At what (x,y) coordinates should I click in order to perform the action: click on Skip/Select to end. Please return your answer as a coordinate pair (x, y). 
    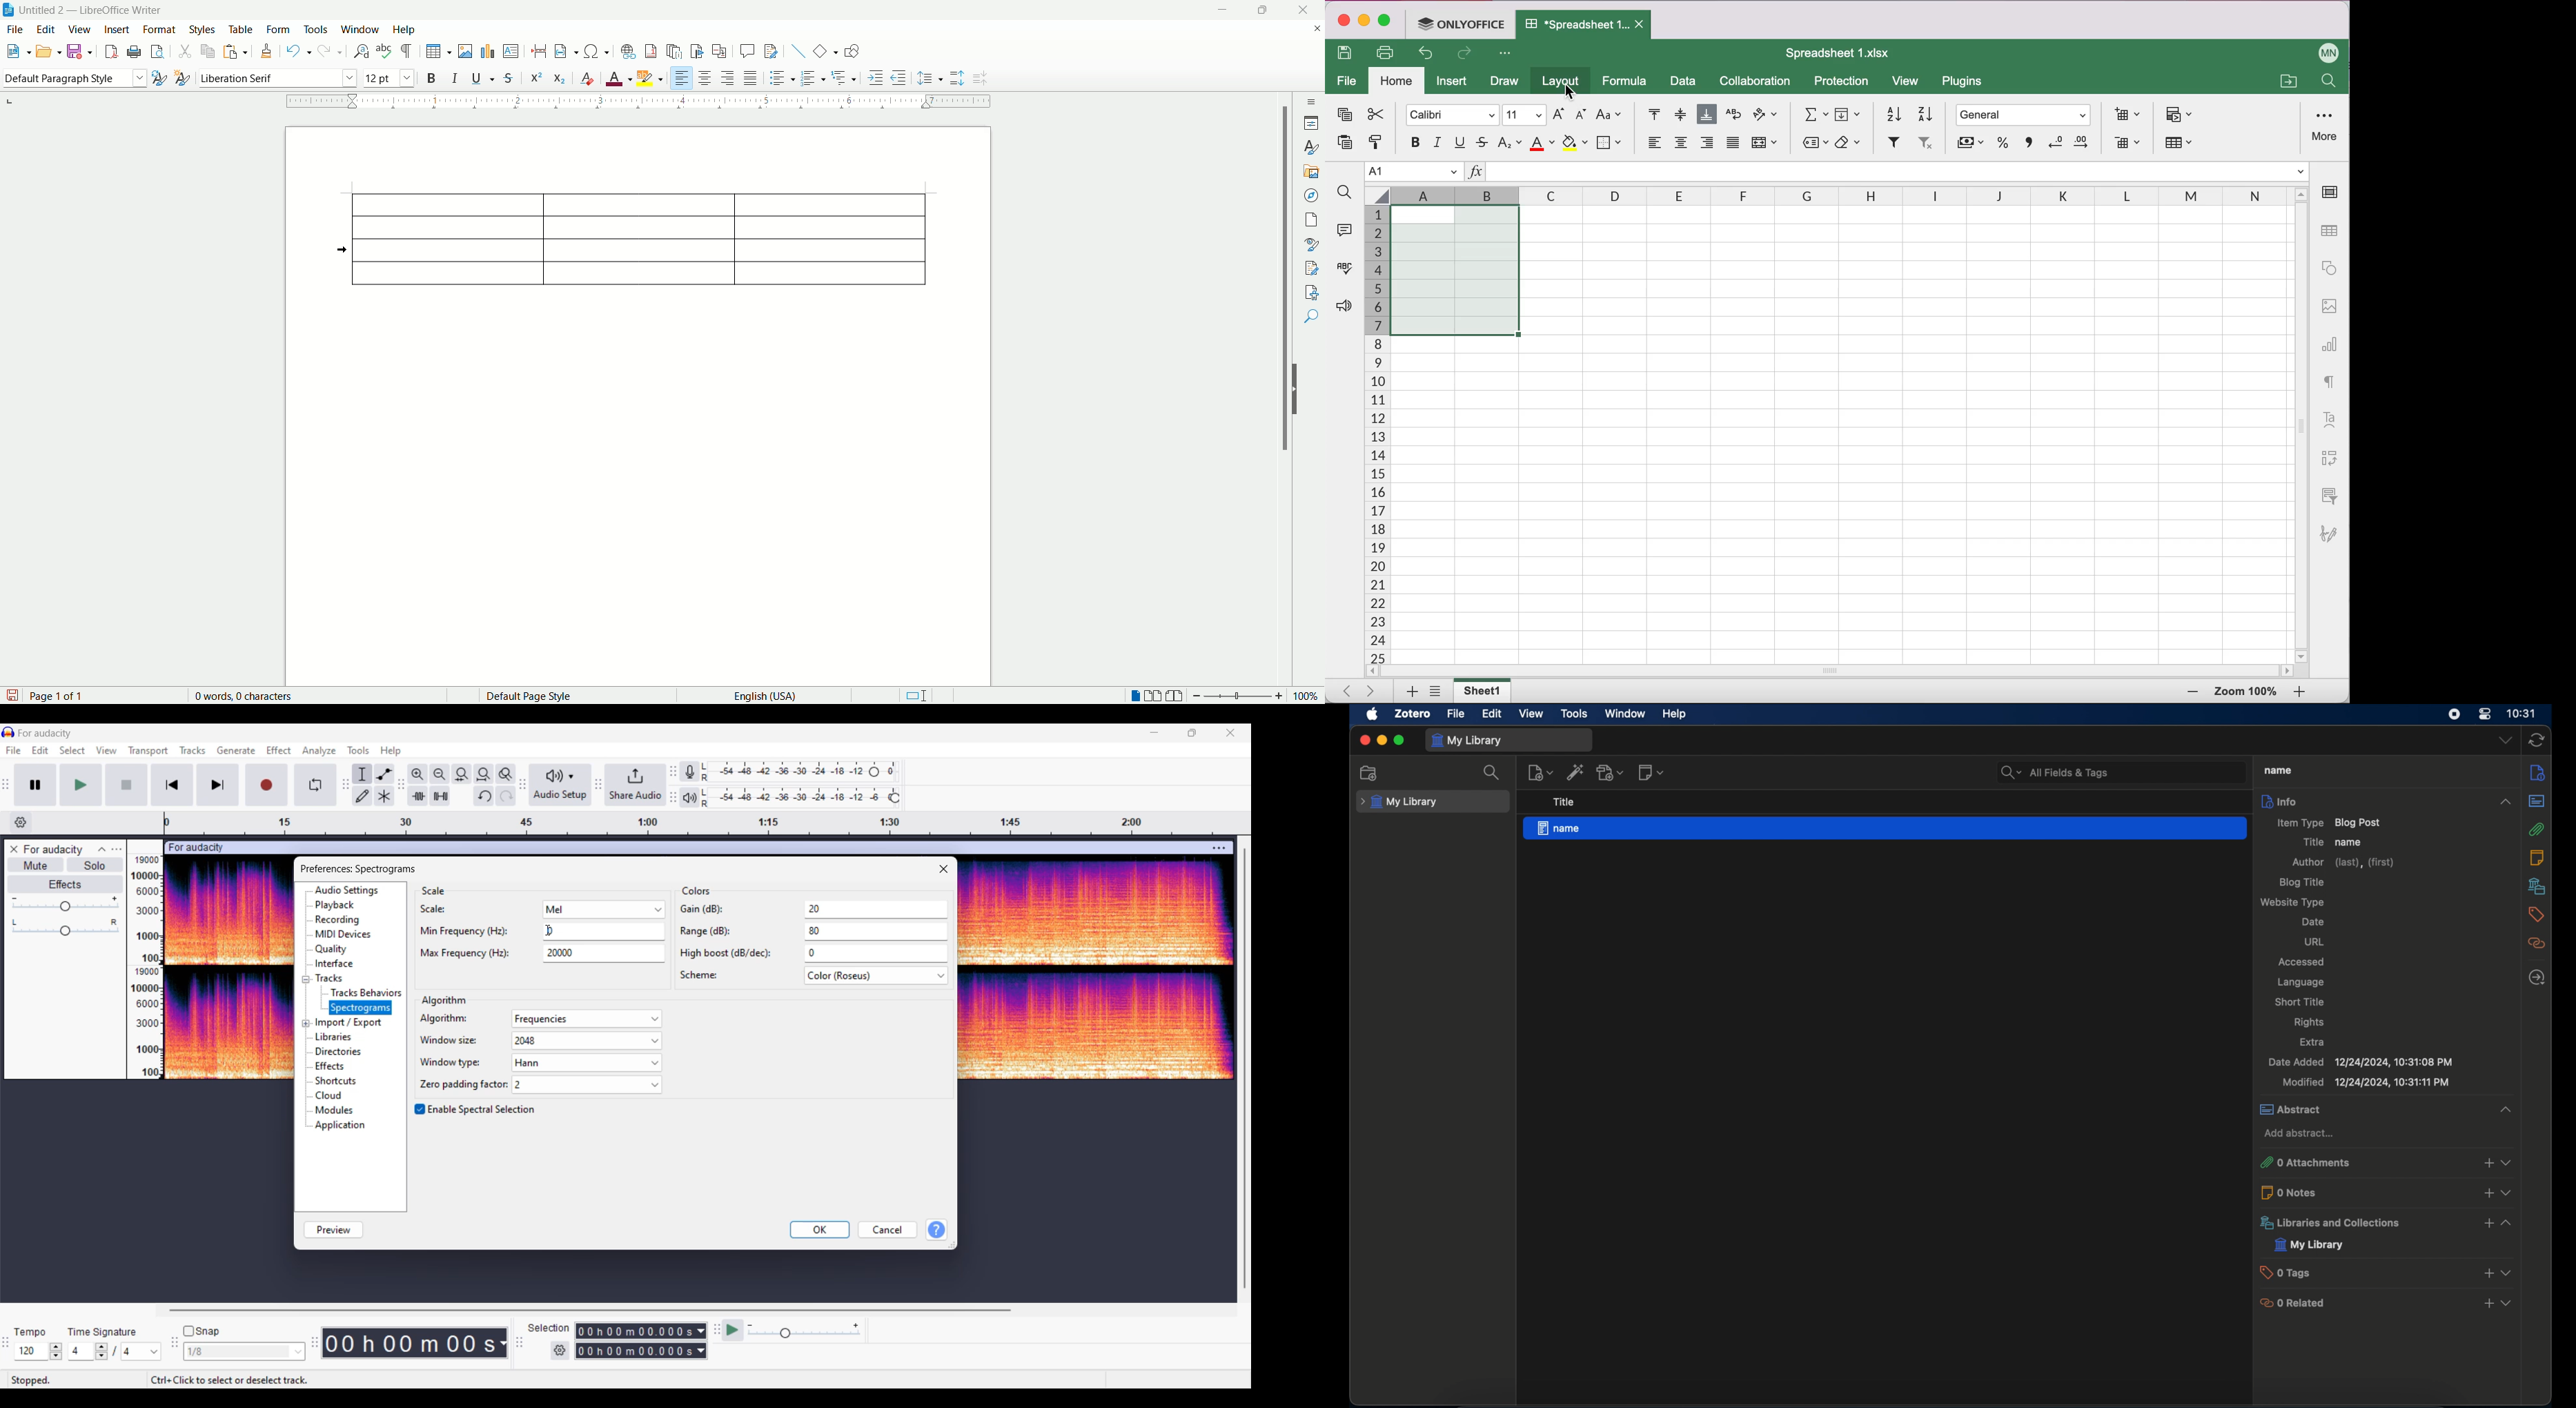
    Looking at the image, I should click on (218, 785).